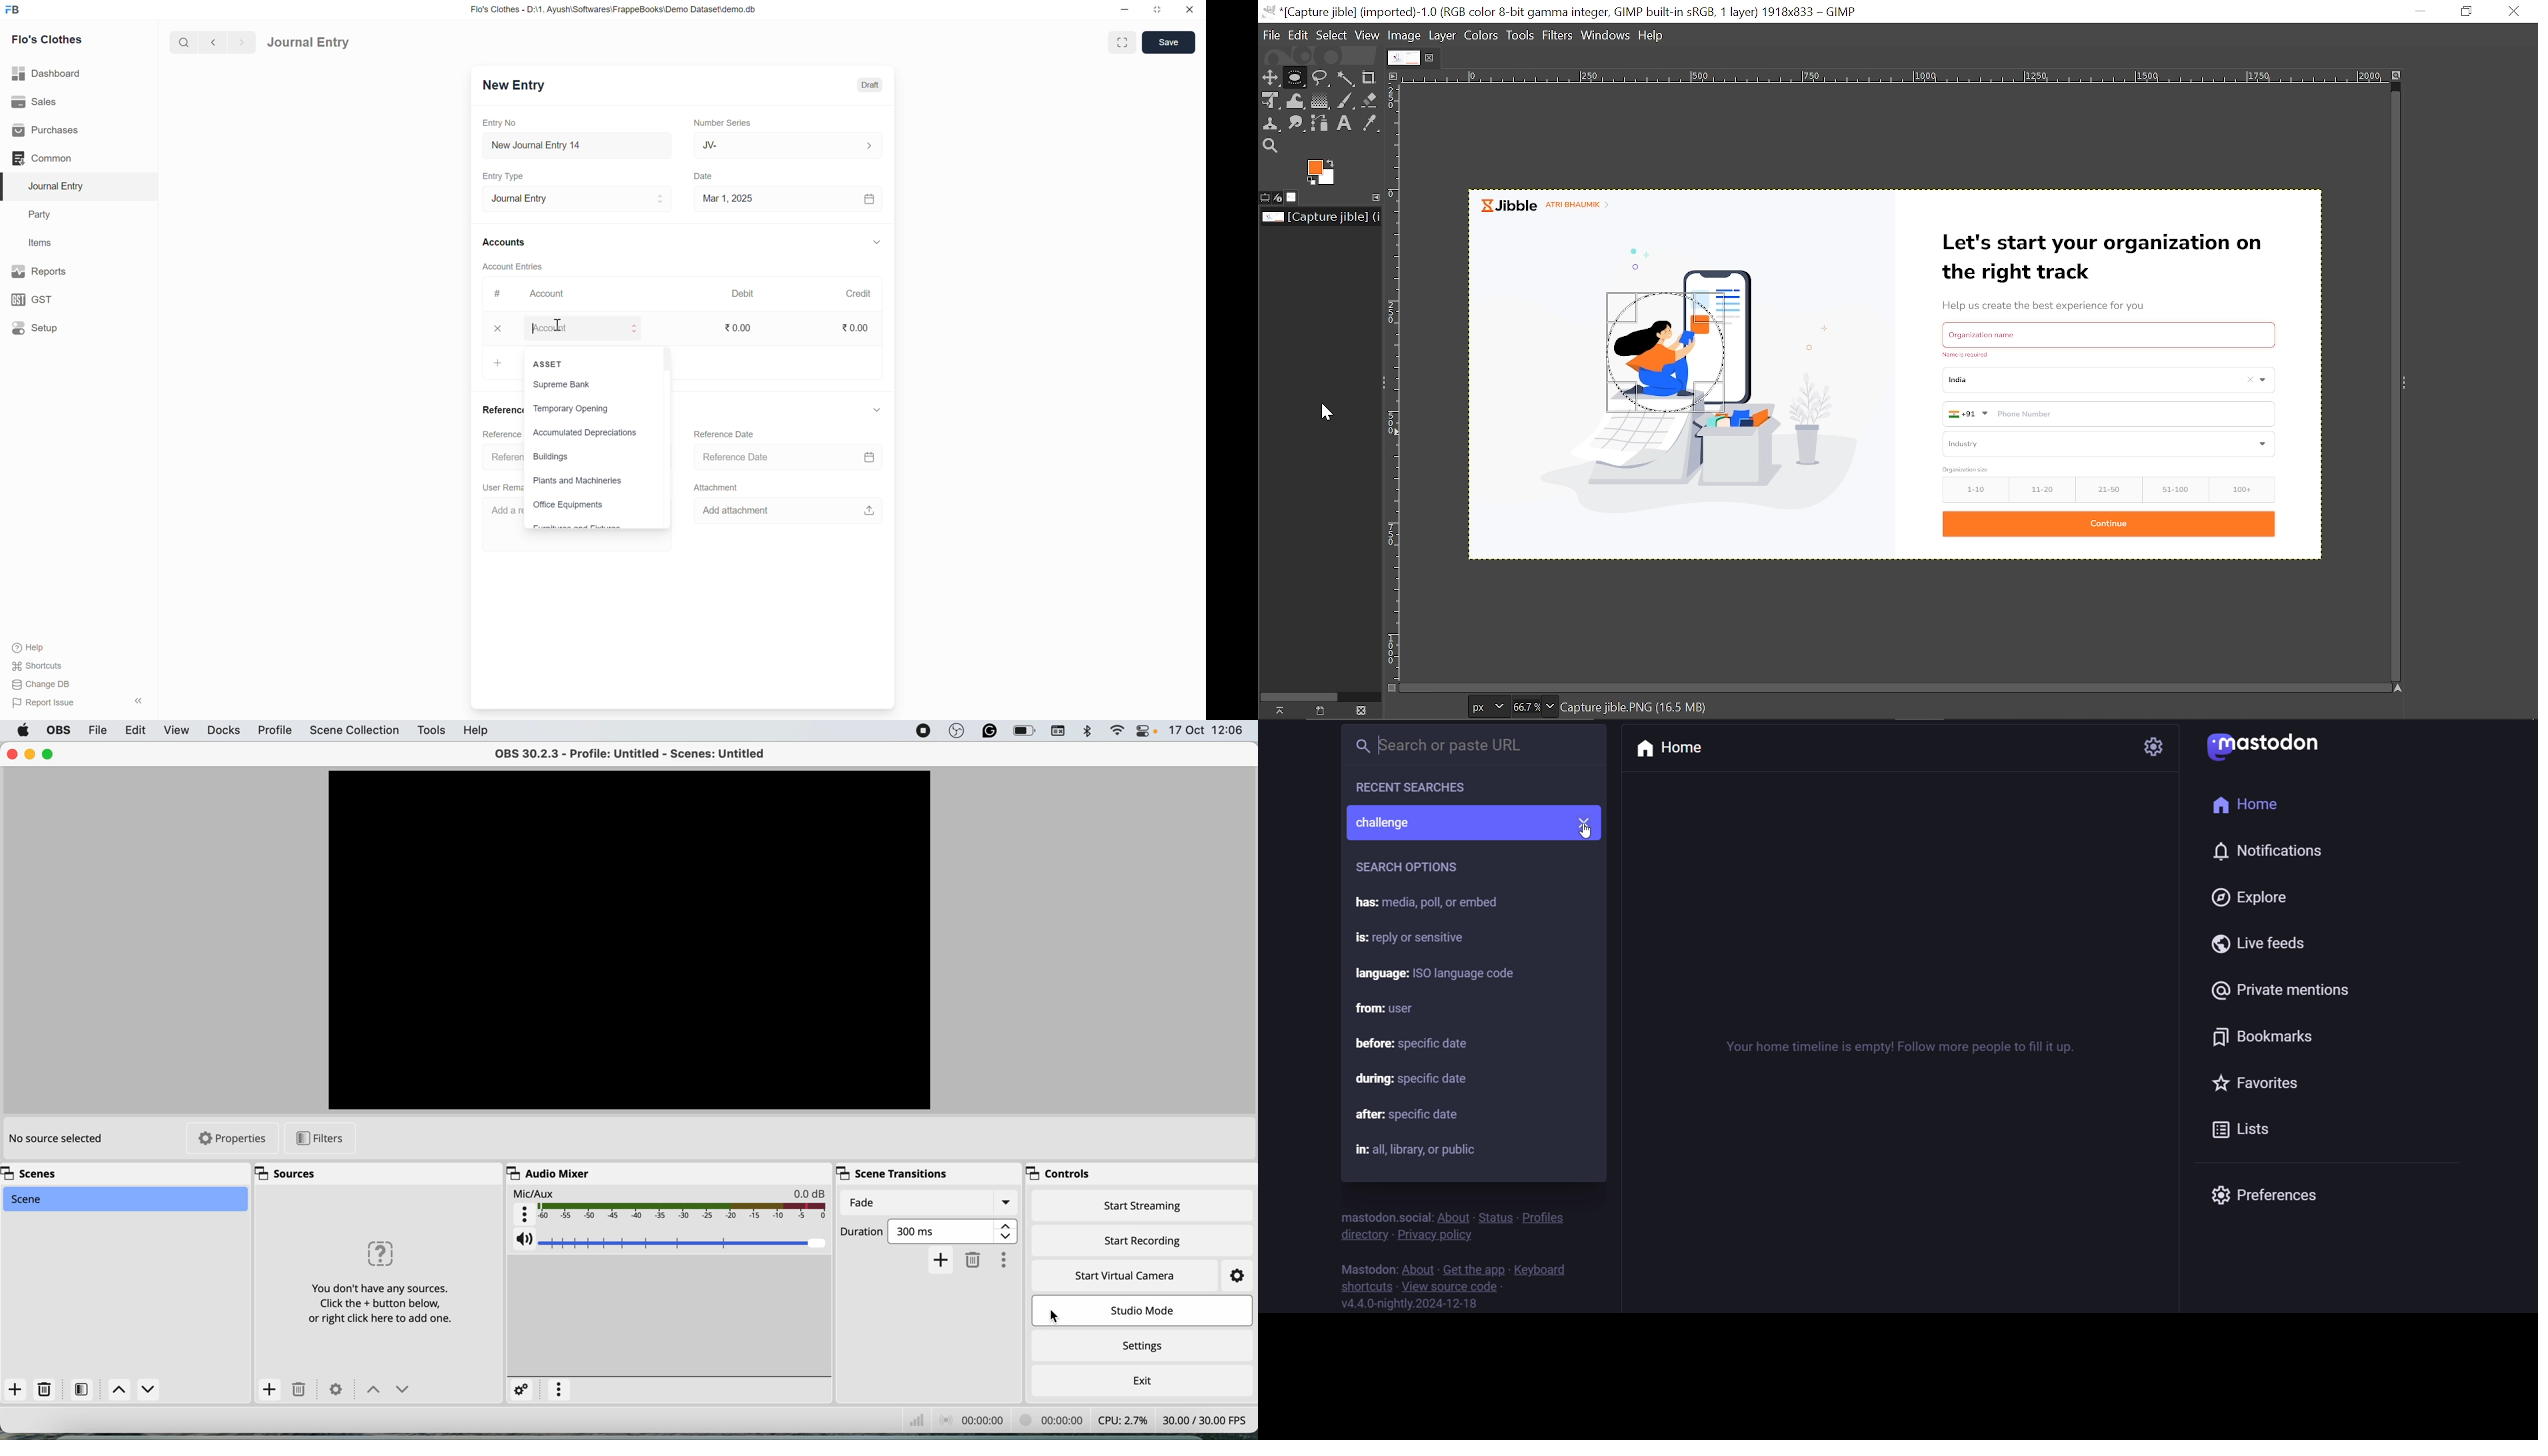  Describe the element at coordinates (1279, 197) in the screenshot. I see `Device status` at that location.